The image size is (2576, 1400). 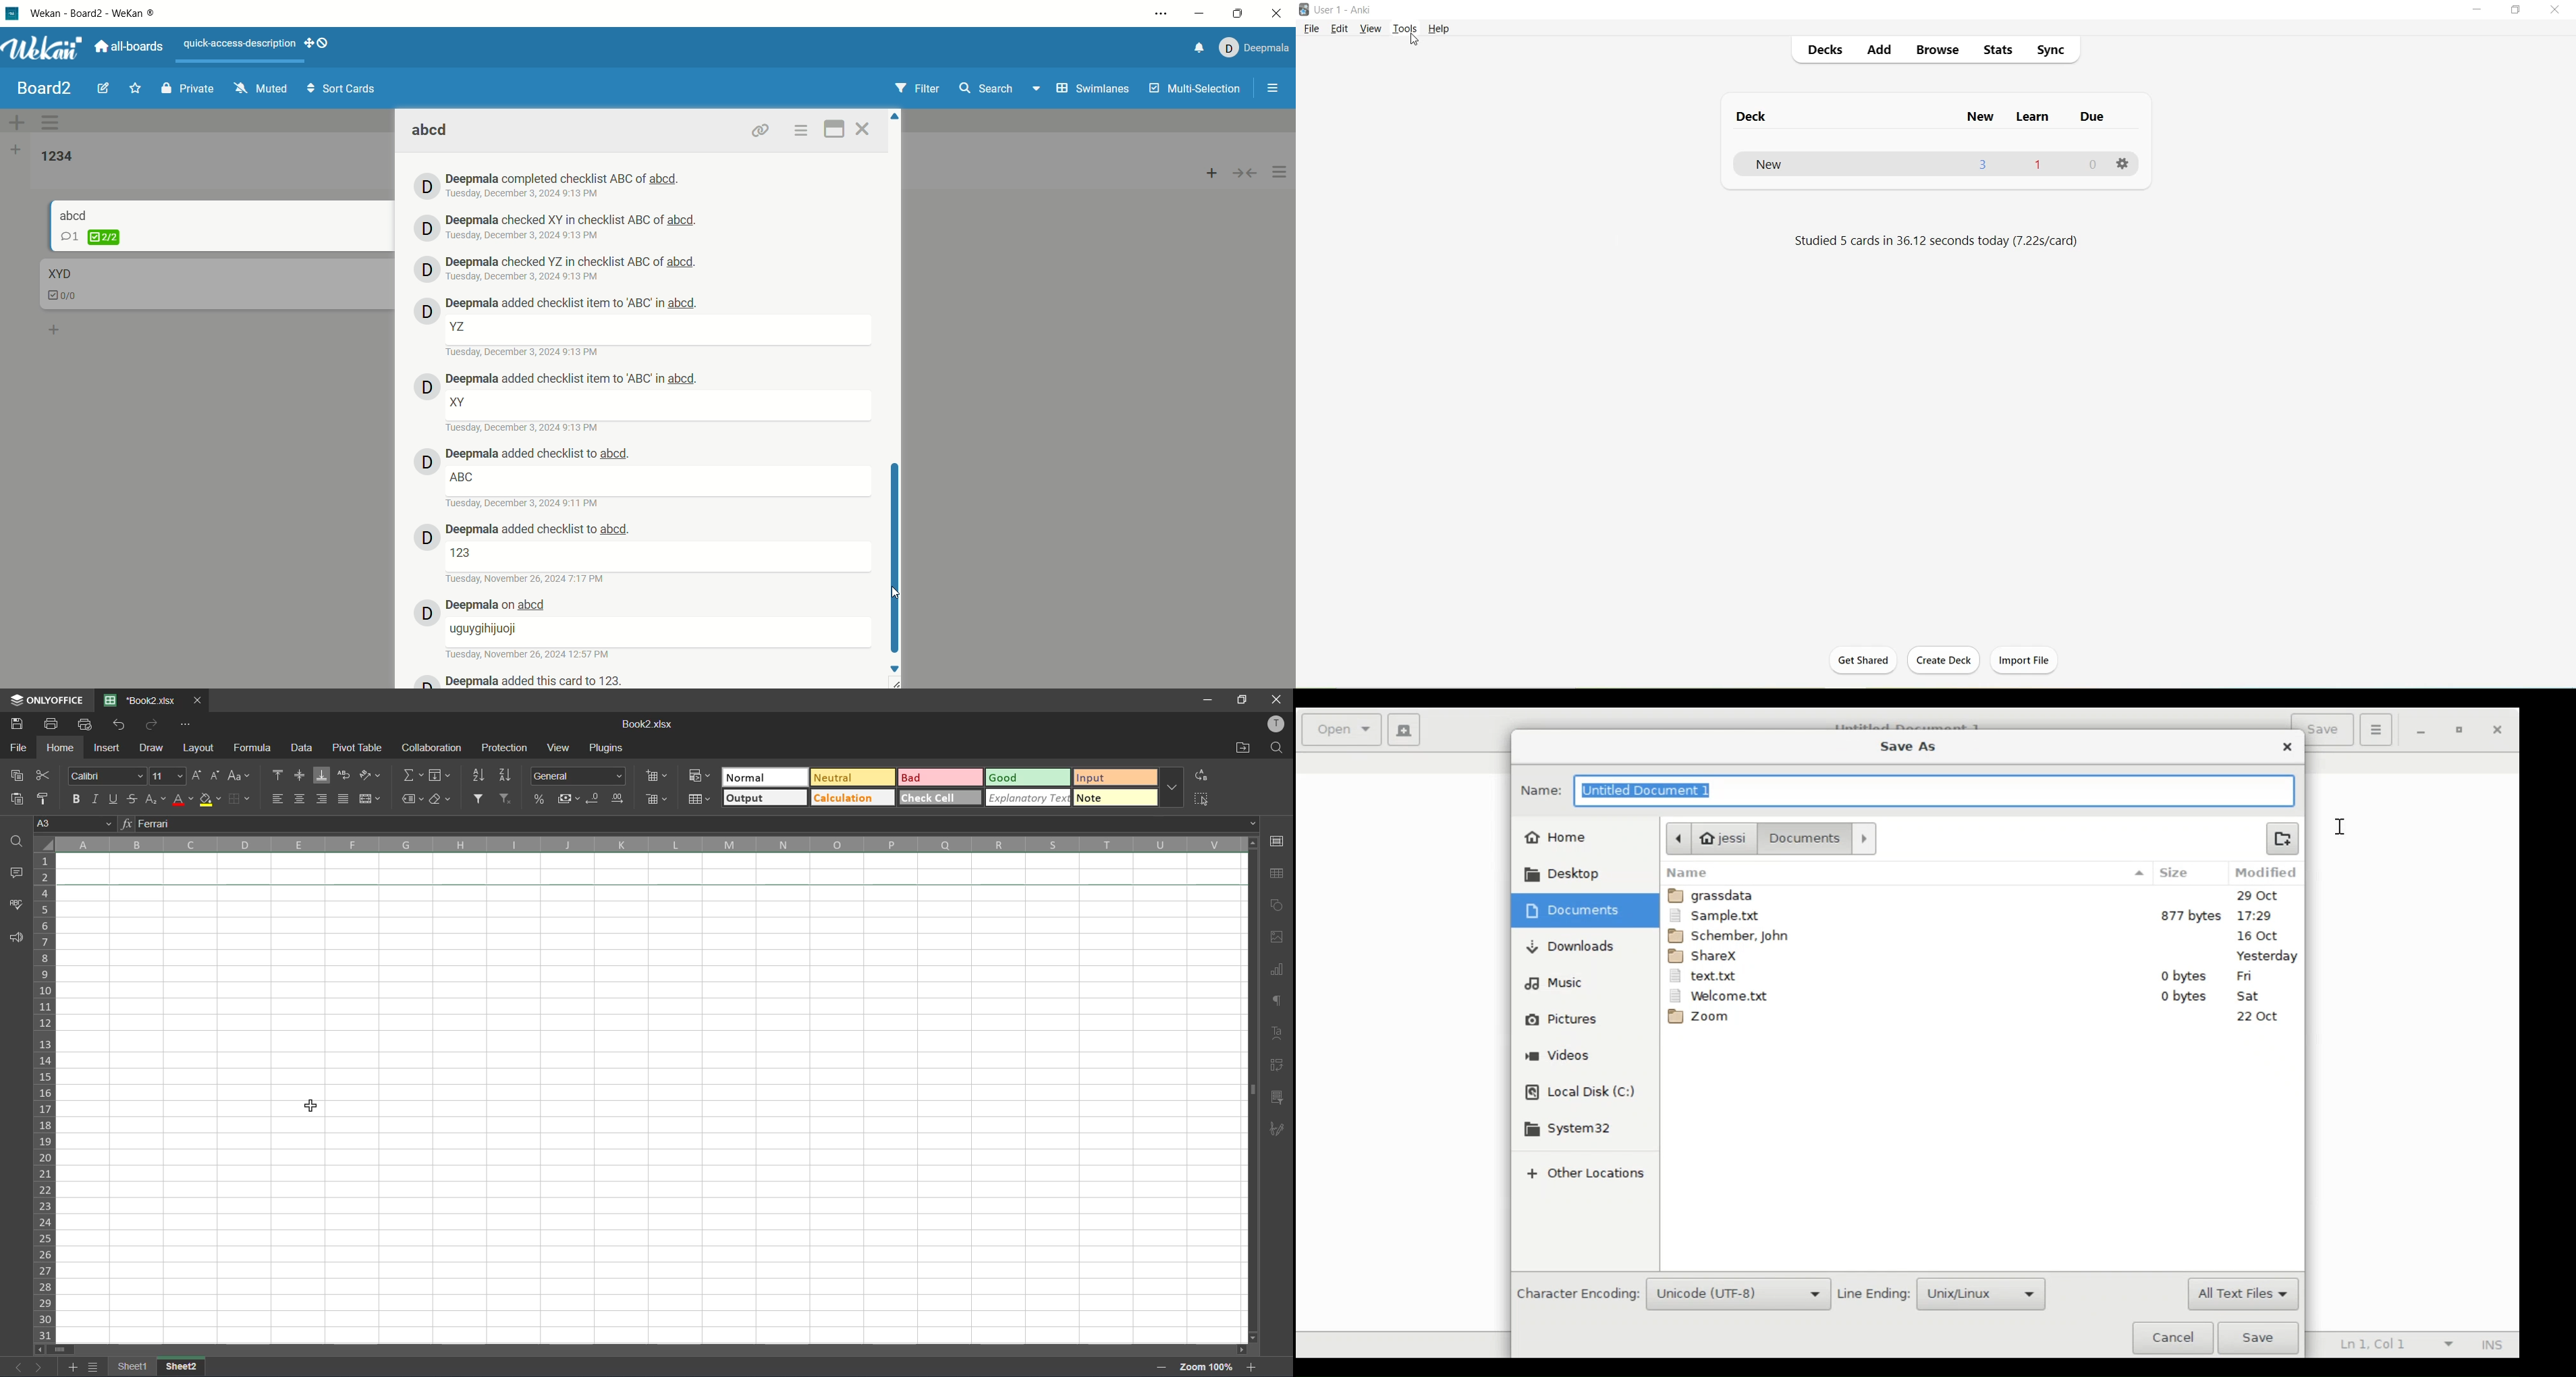 What do you see at coordinates (442, 800) in the screenshot?
I see `clear` at bounding box center [442, 800].